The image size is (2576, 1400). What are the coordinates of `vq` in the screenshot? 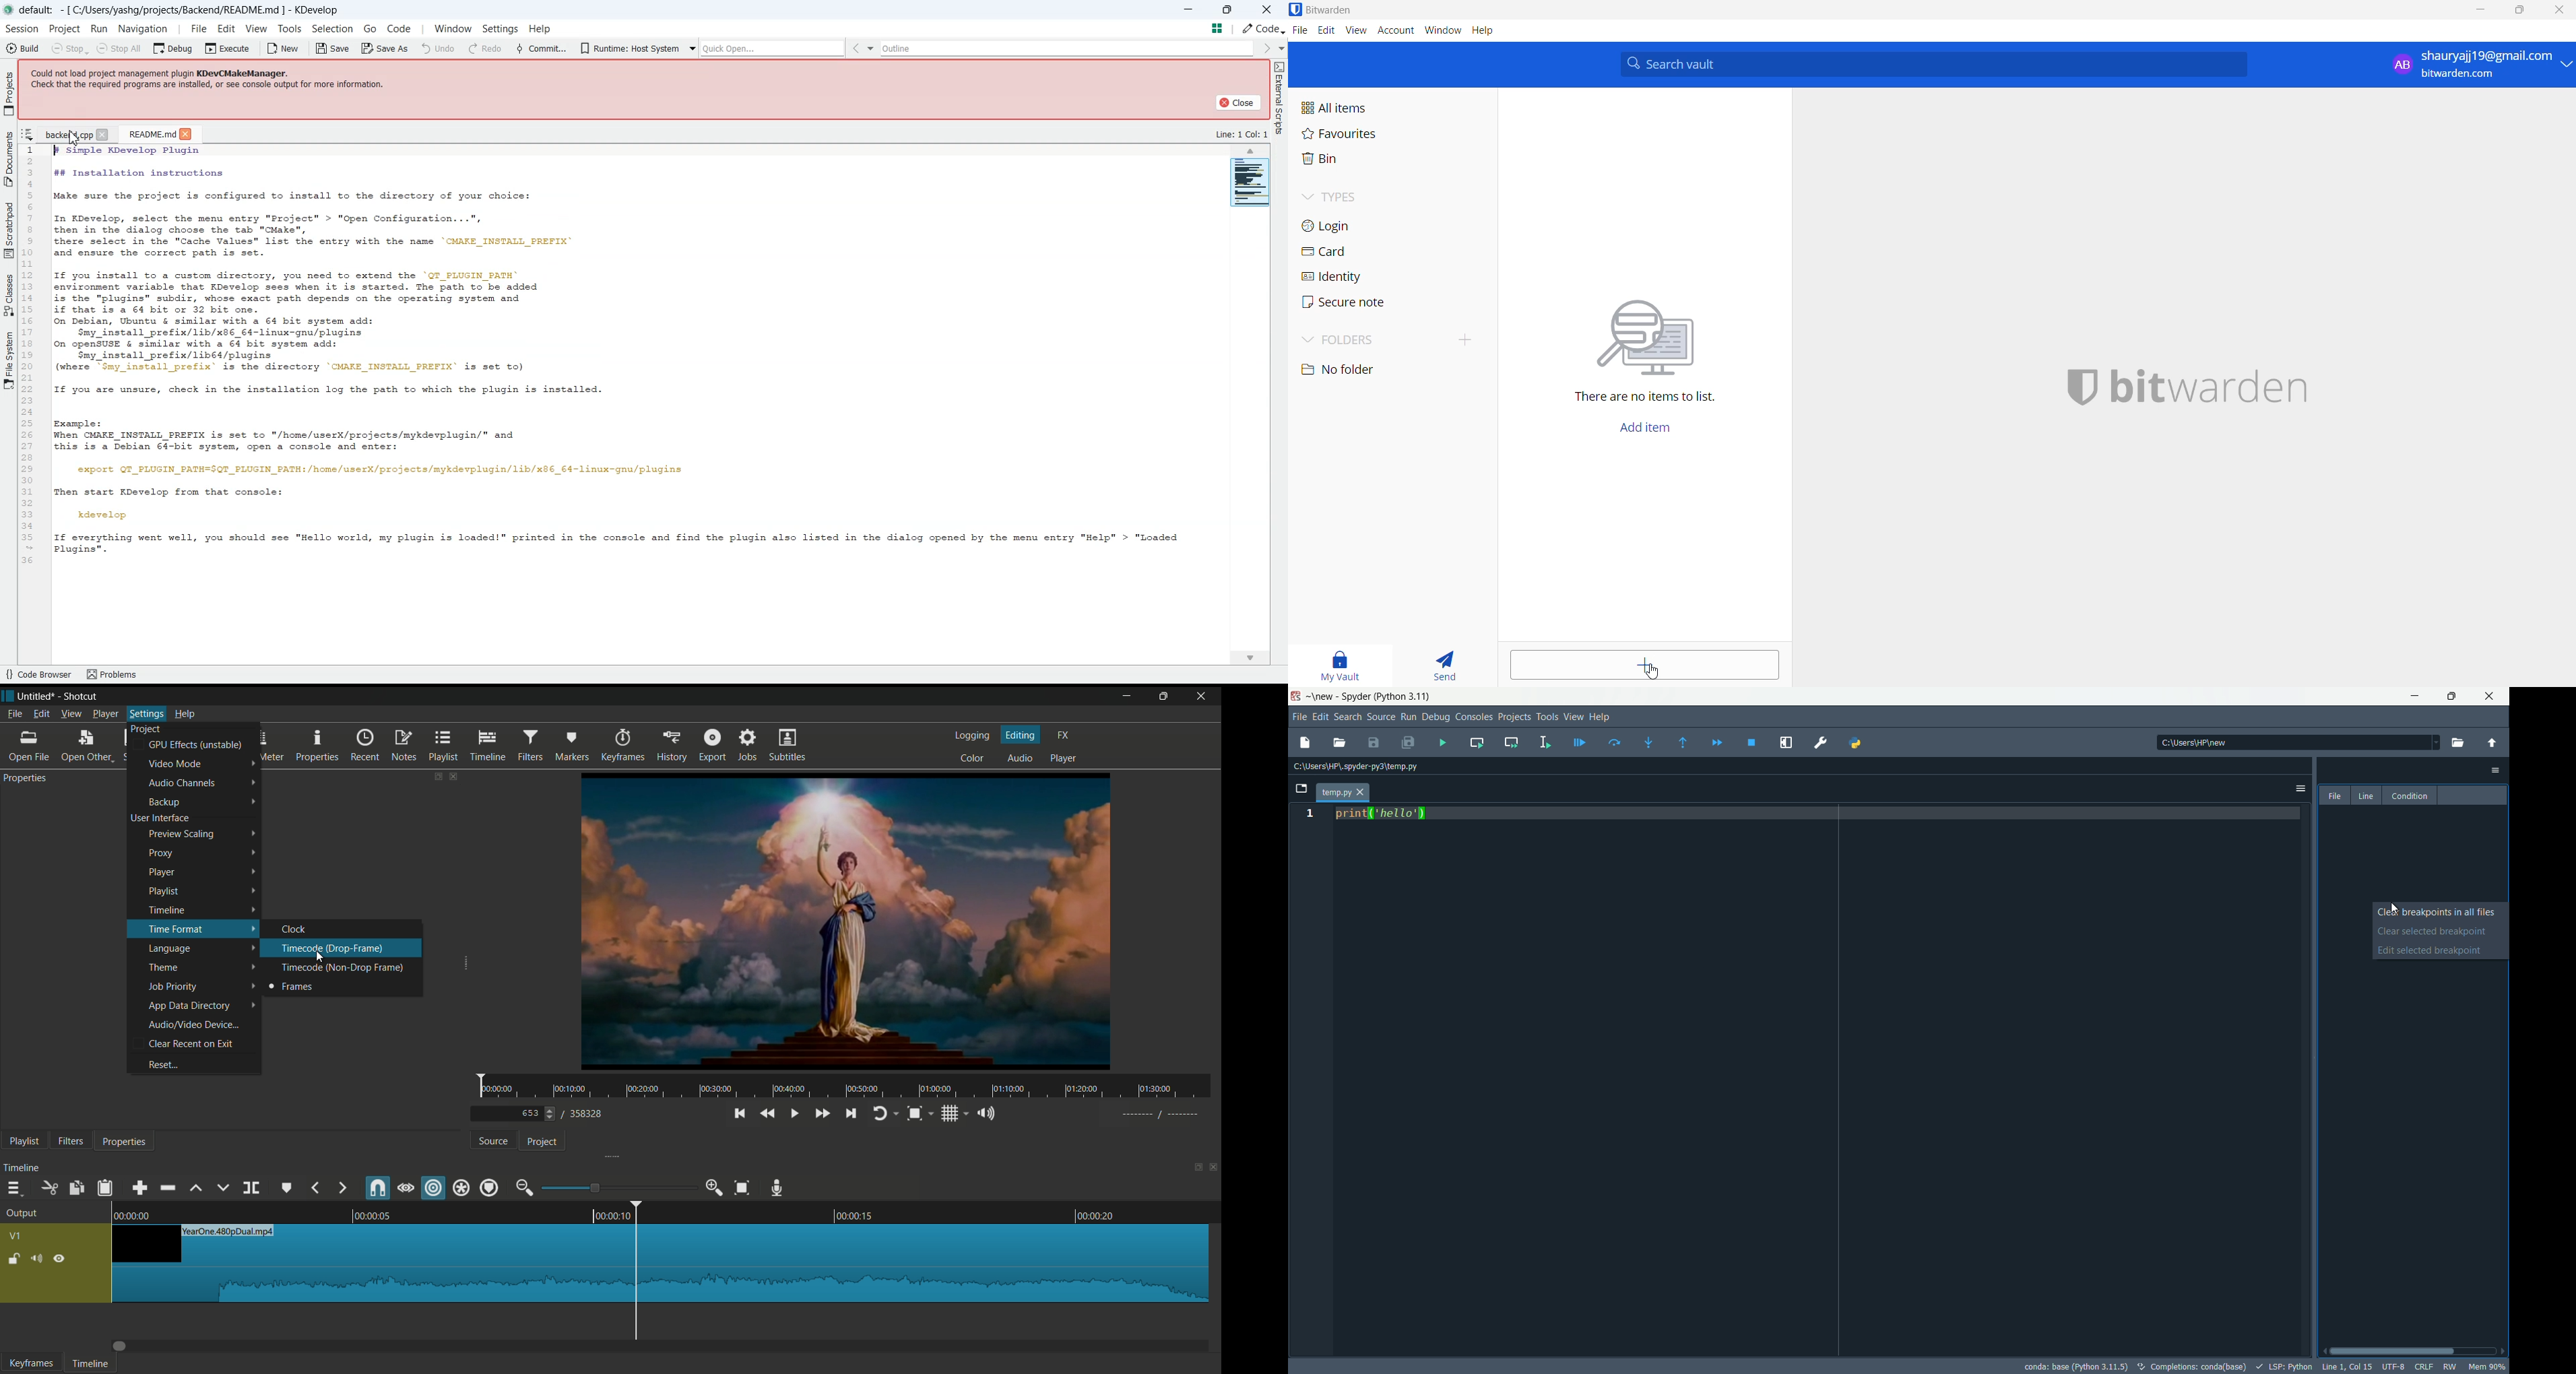 It's located at (16, 1235).